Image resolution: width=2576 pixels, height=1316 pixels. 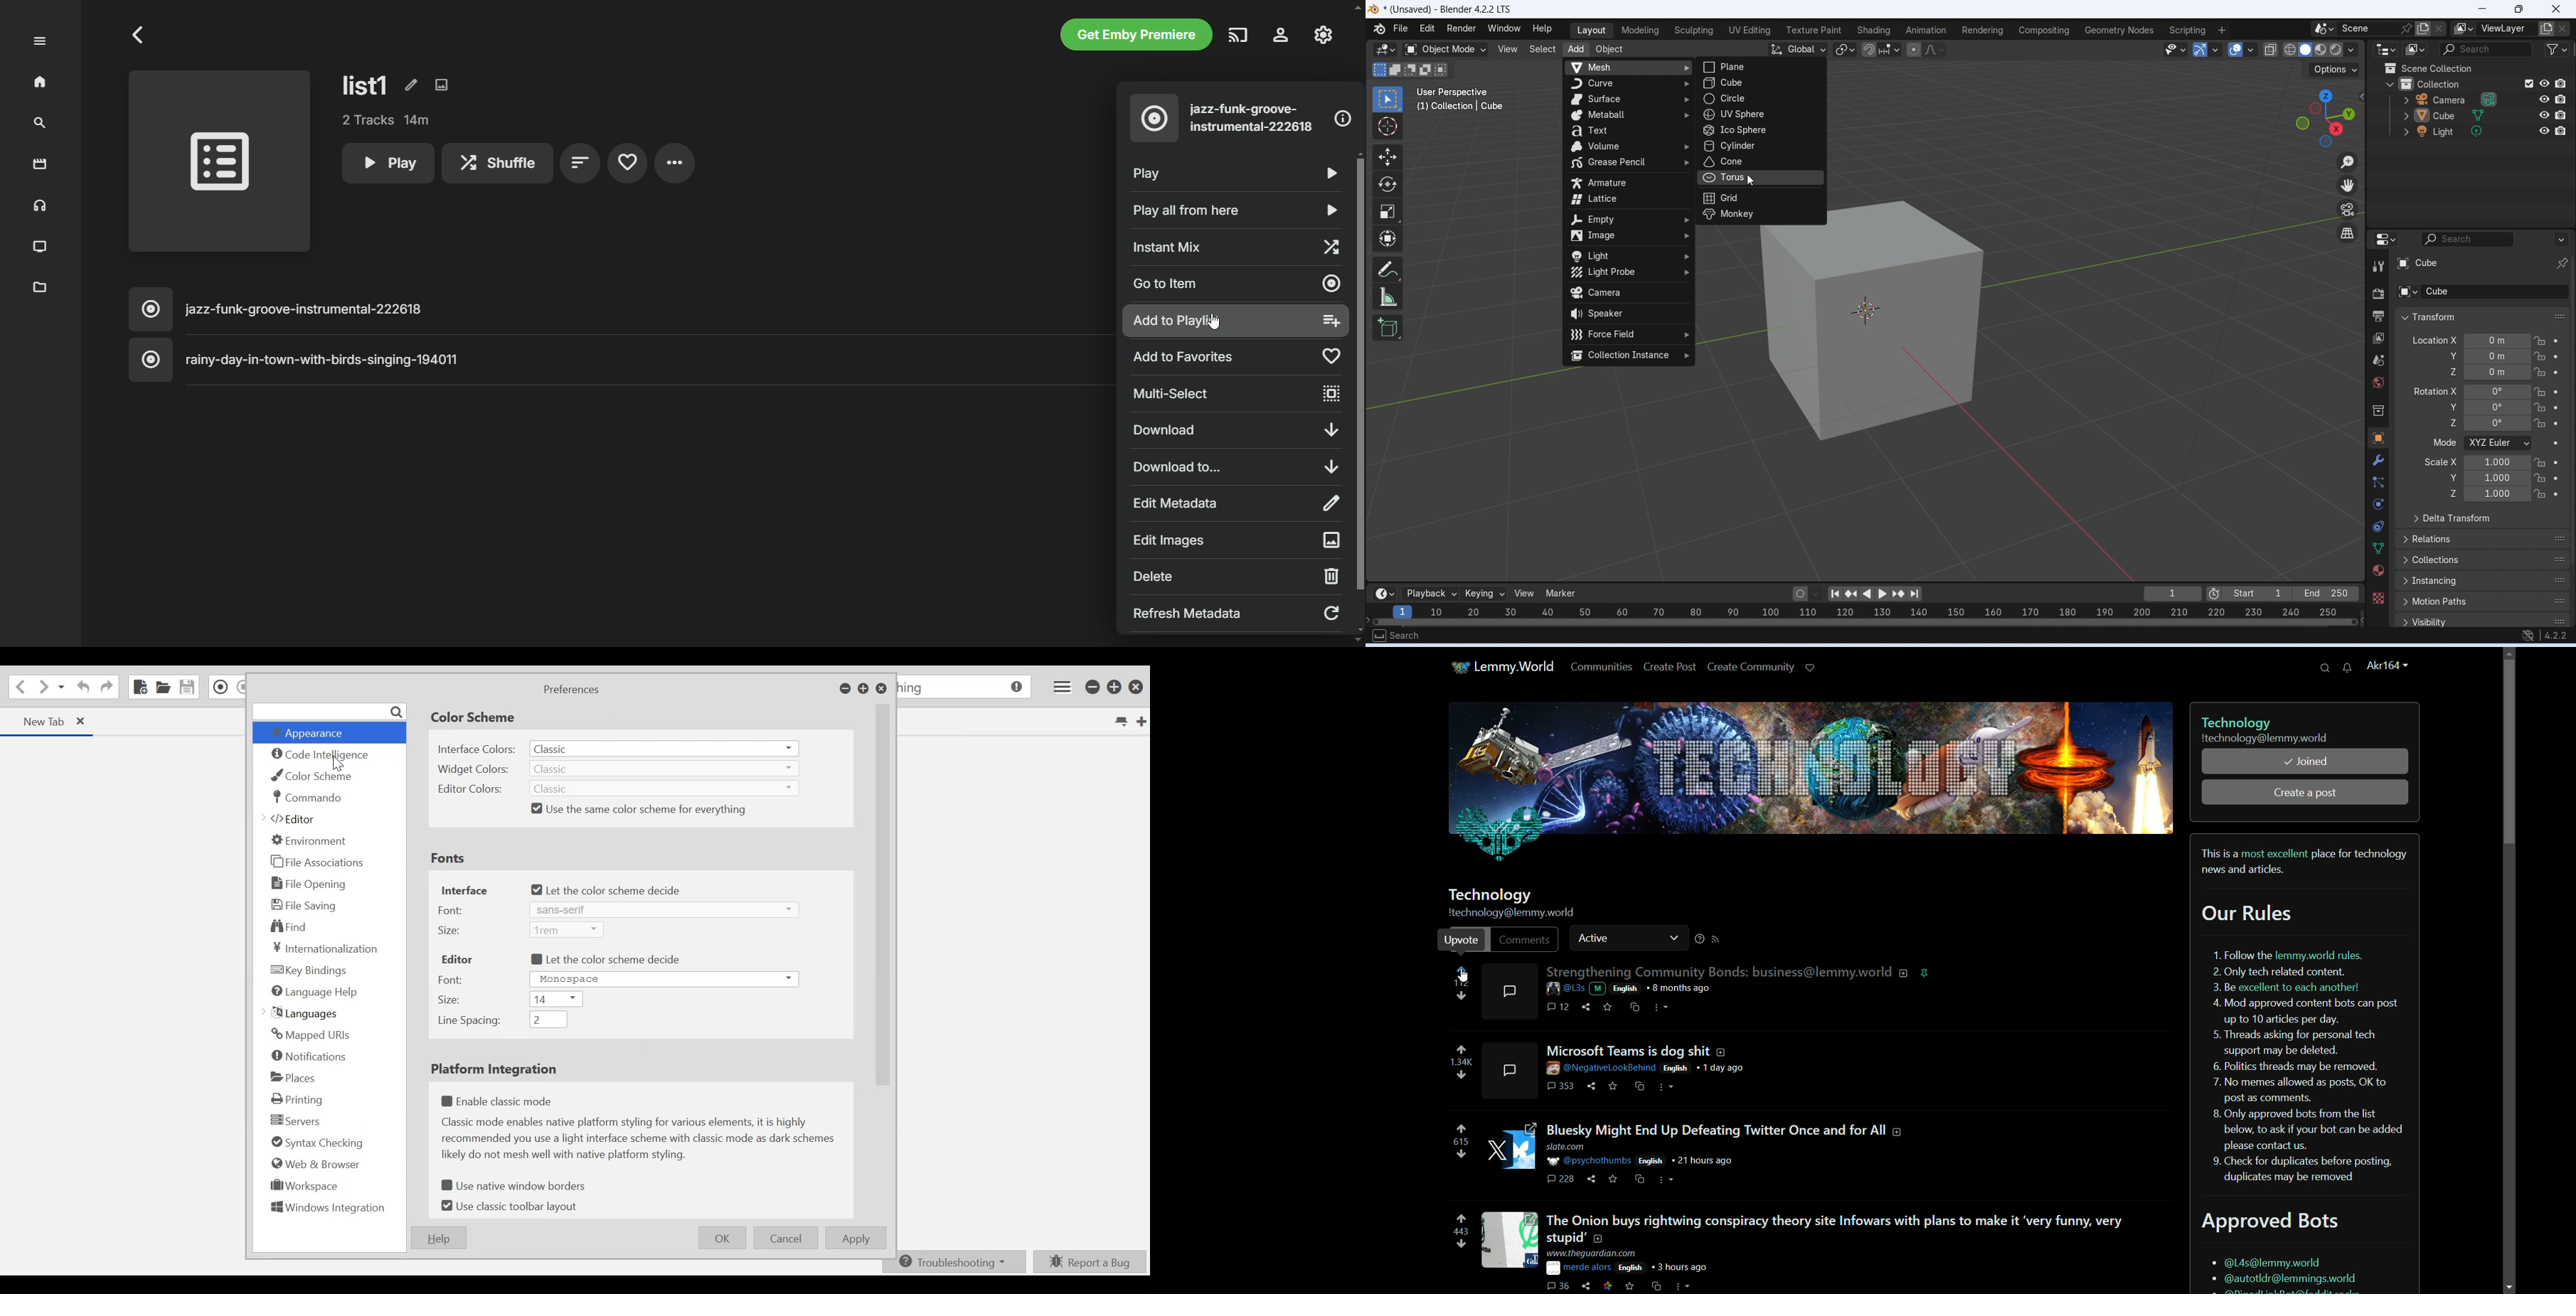 I want to click on upvote pop up, so click(x=1462, y=940).